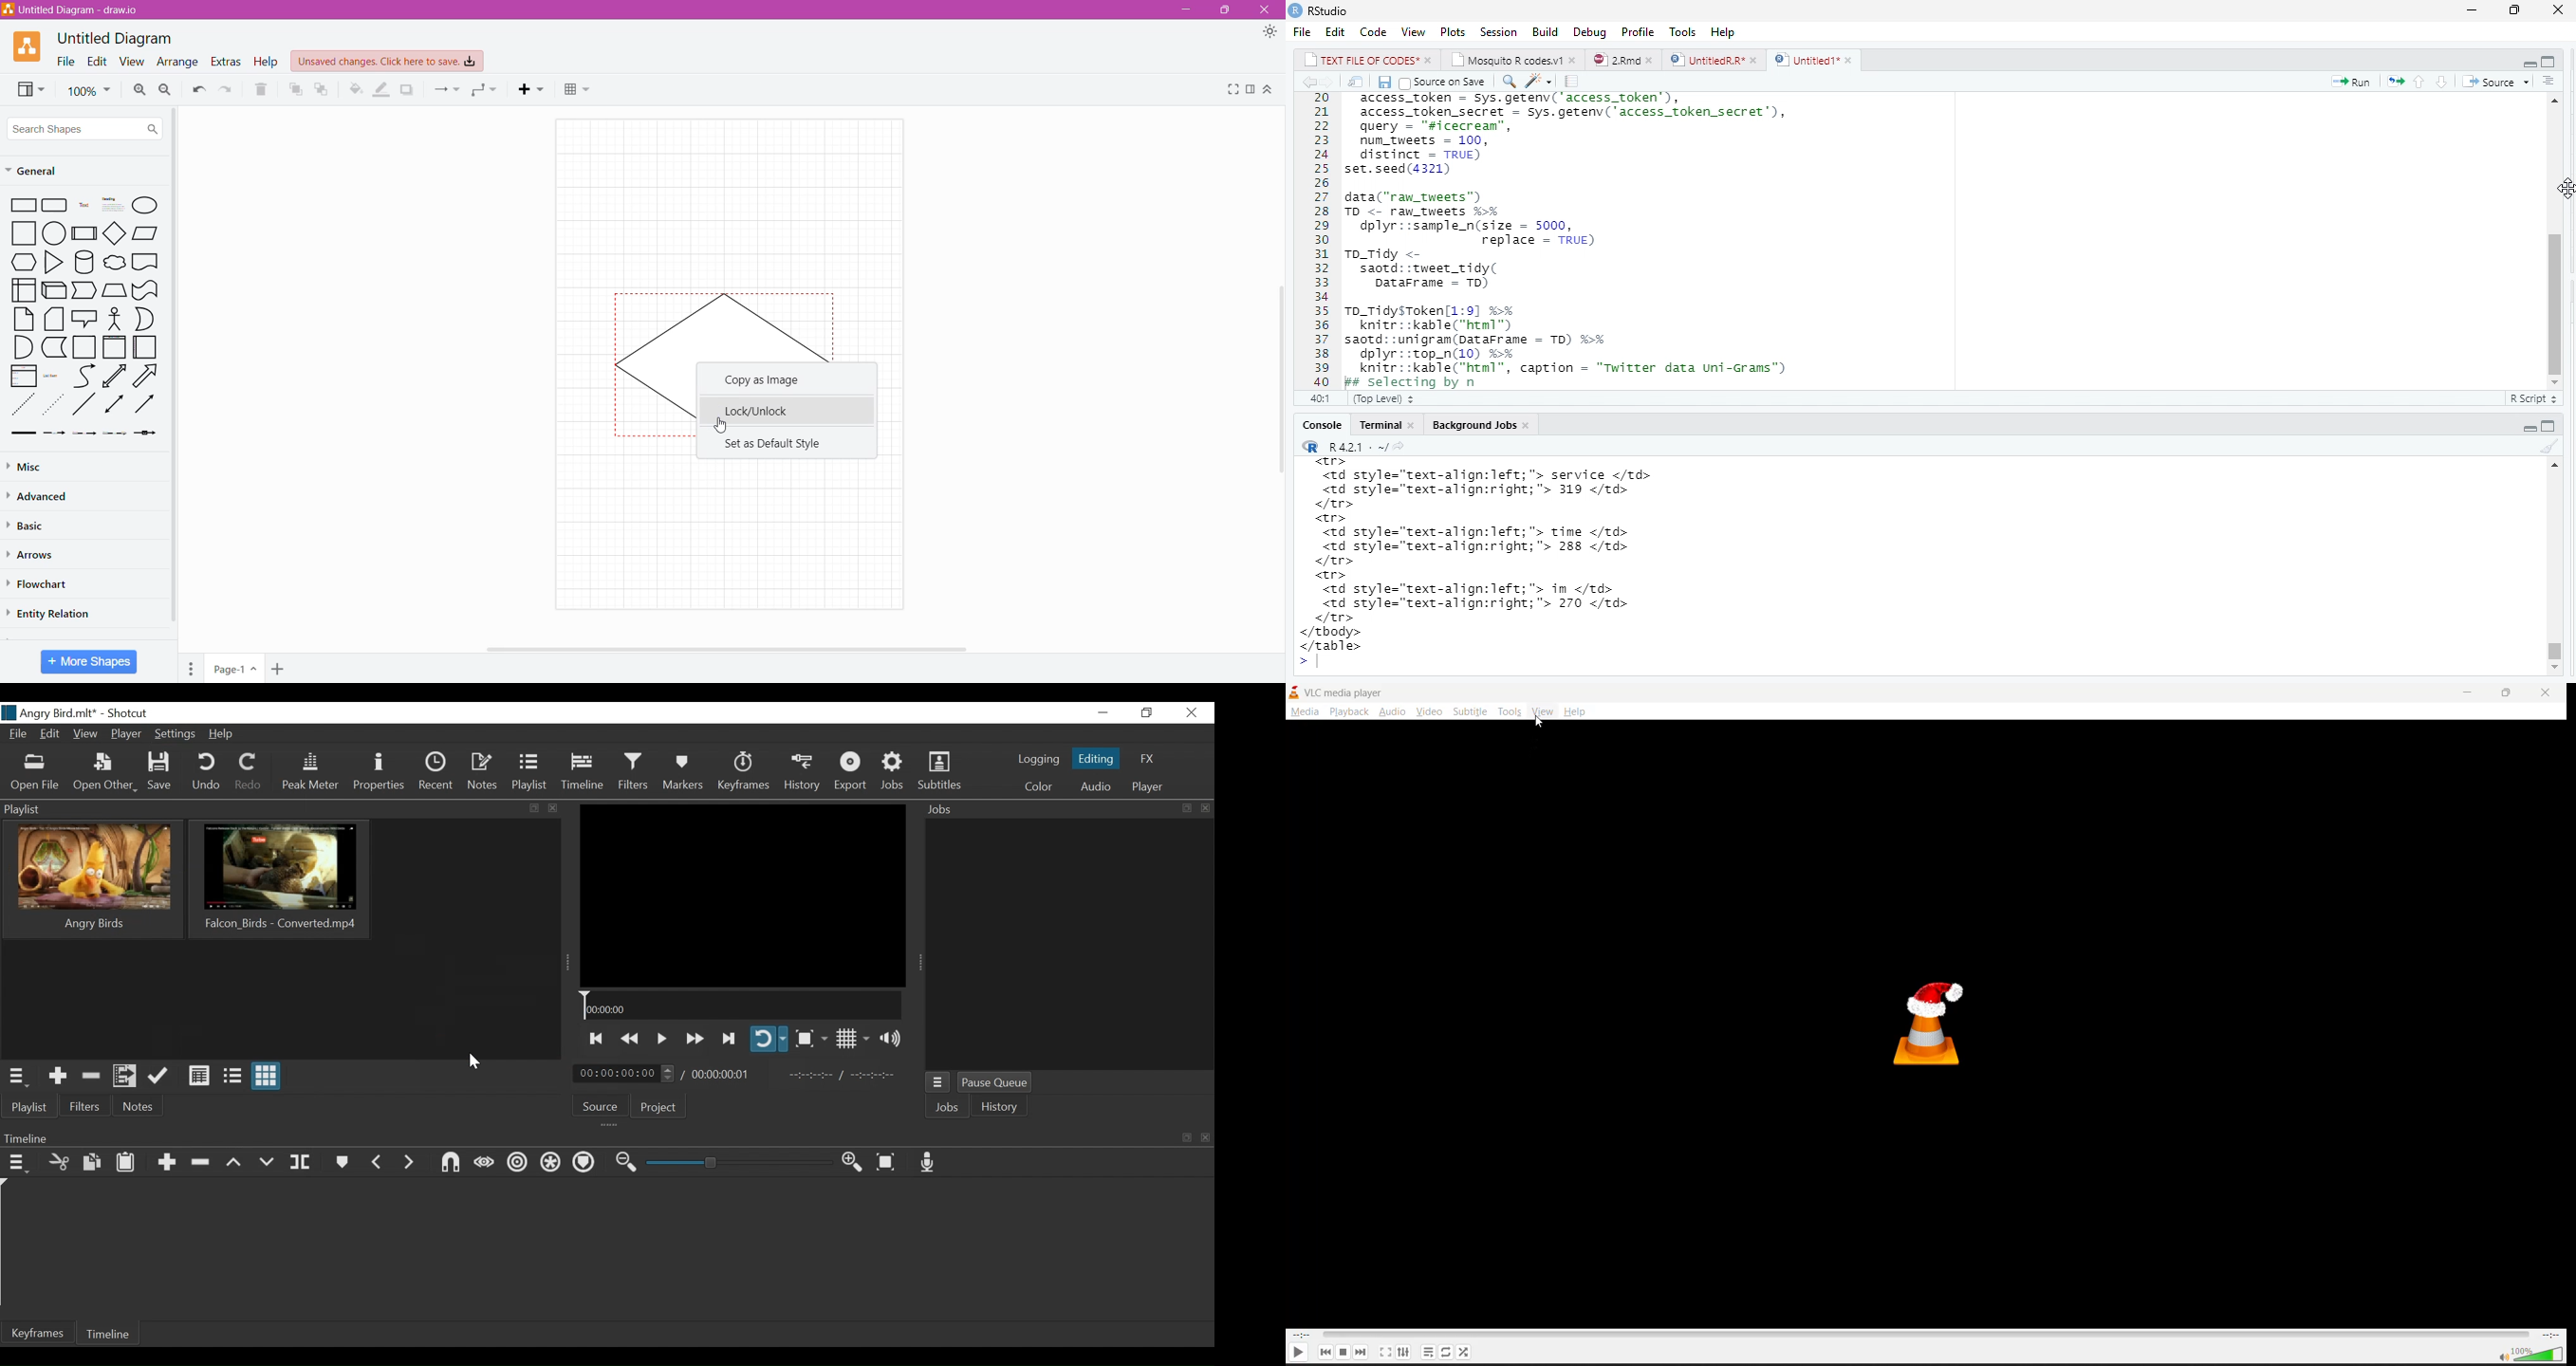 The width and height of the screenshot is (2576, 1372). Describe the element at coordinates (2520, 9) in the screenshot. I see `maximize` at that location.